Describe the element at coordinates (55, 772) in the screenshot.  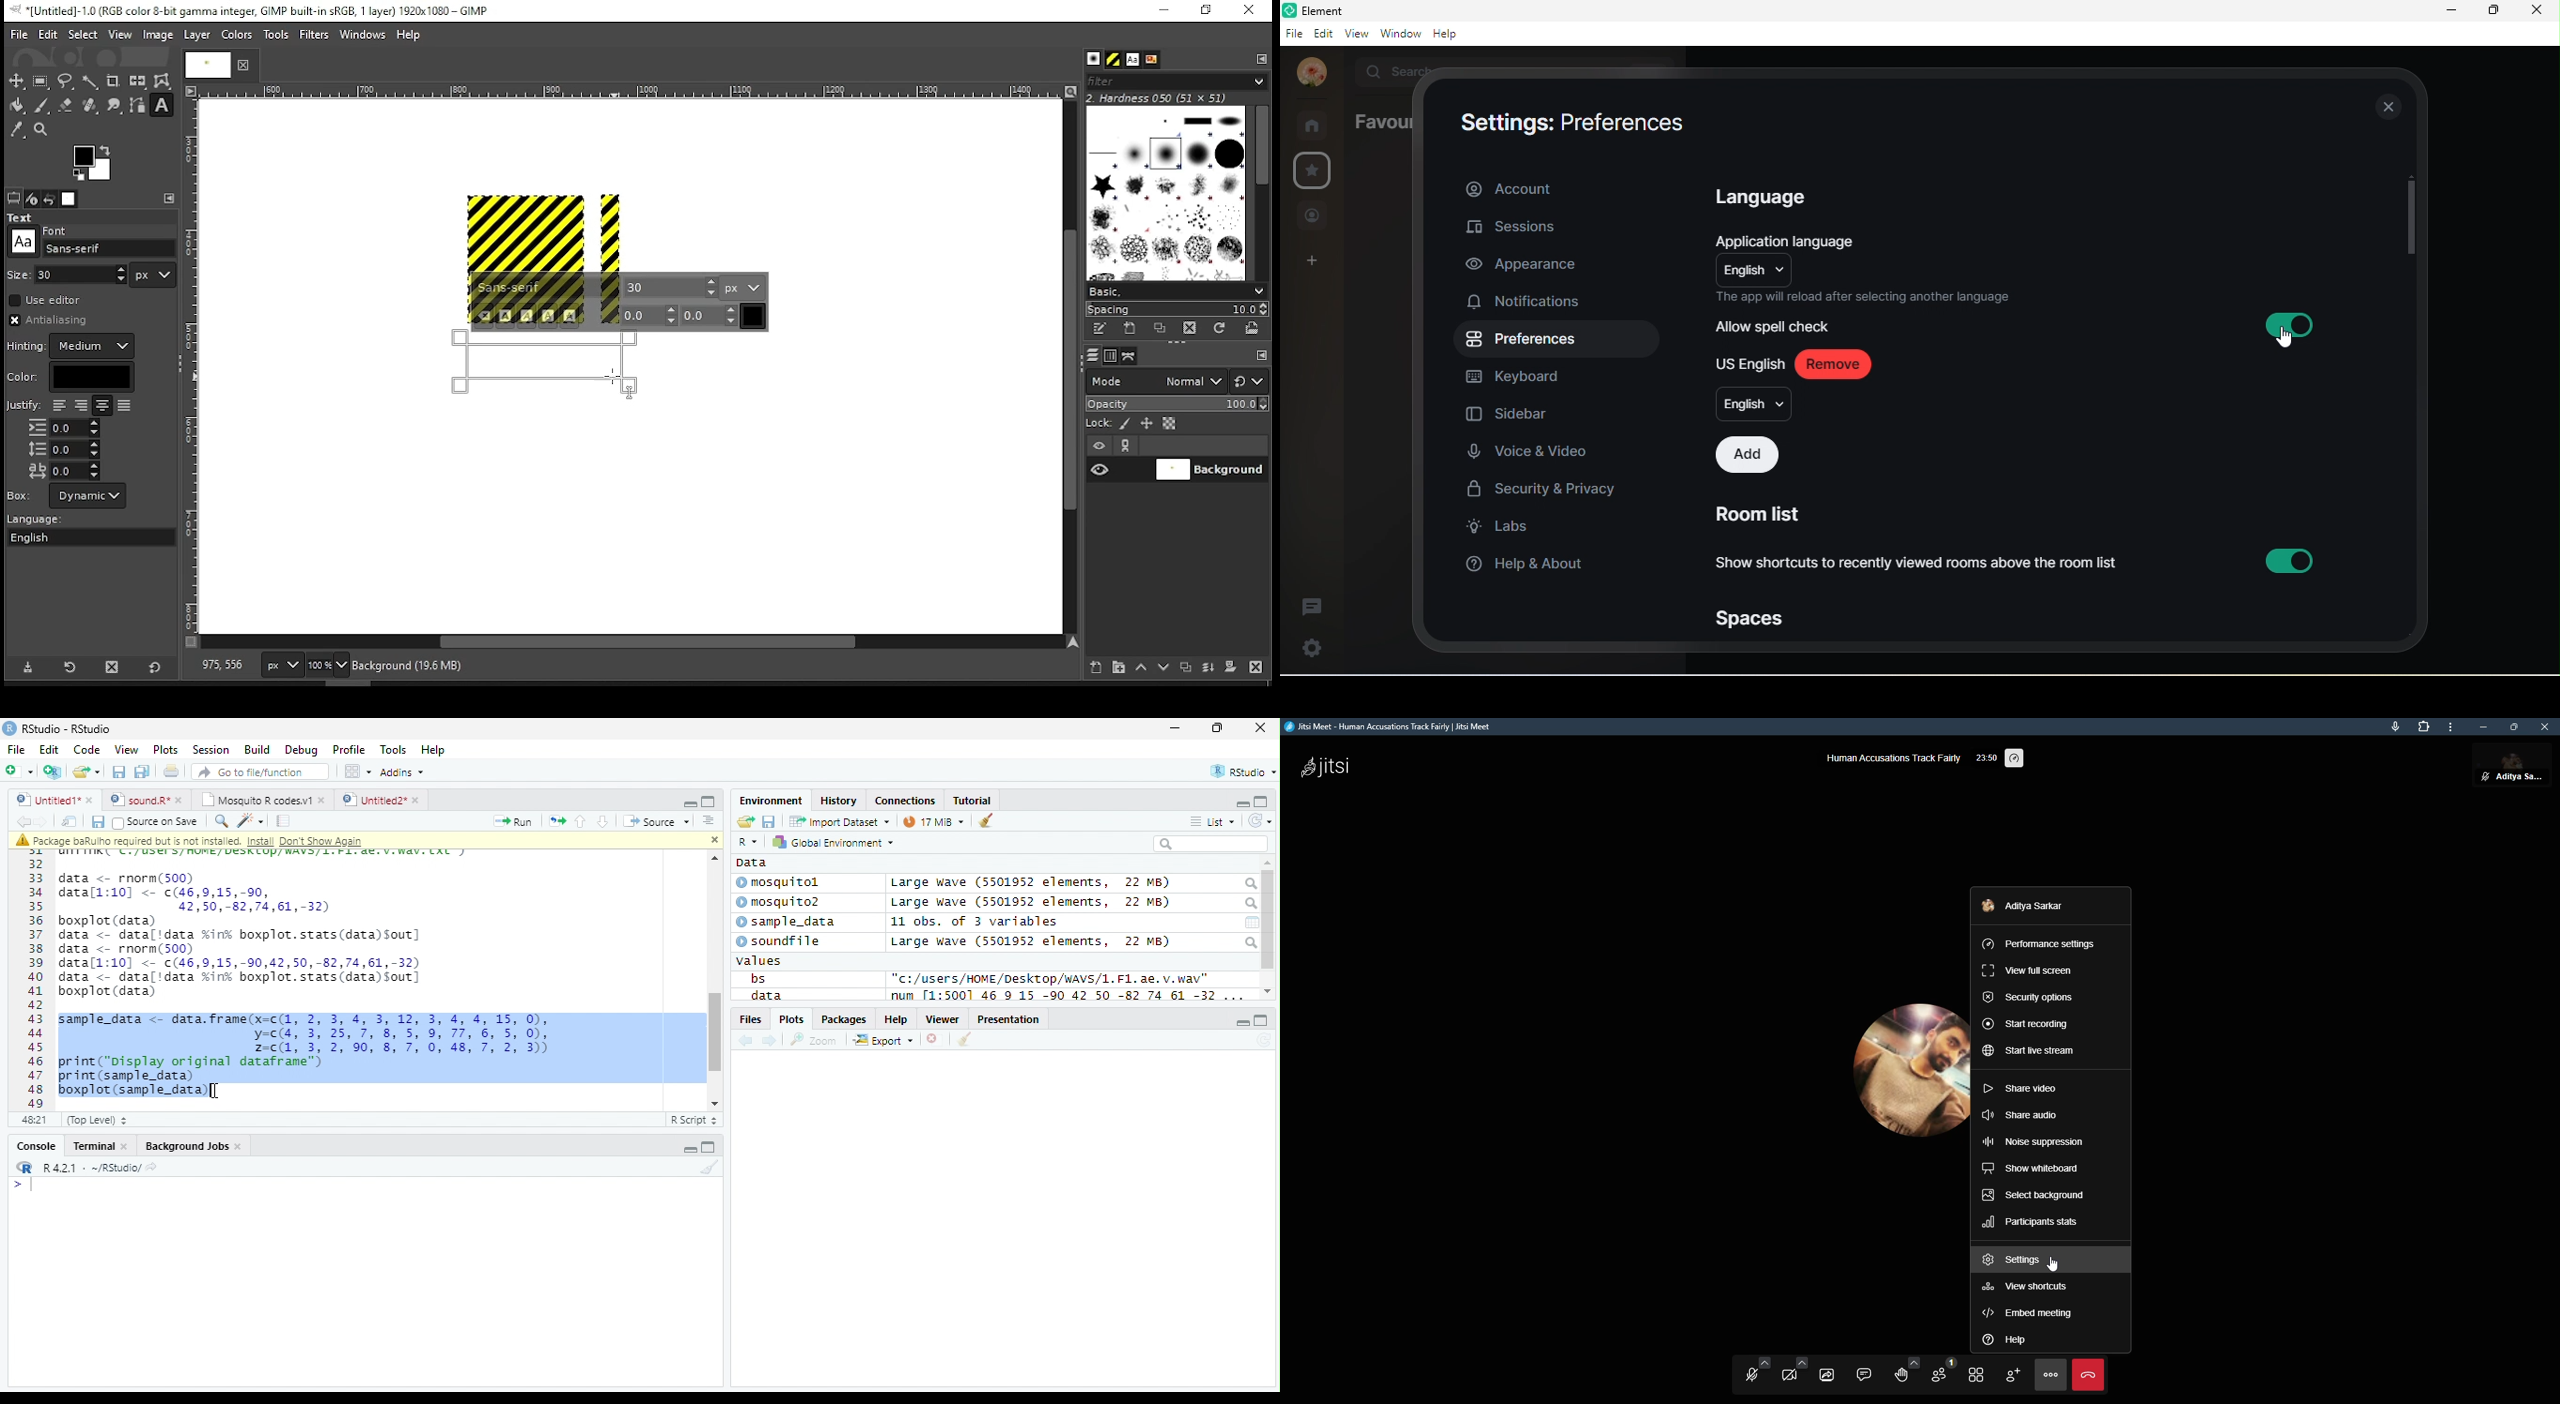
I see `Create a project` at that location.